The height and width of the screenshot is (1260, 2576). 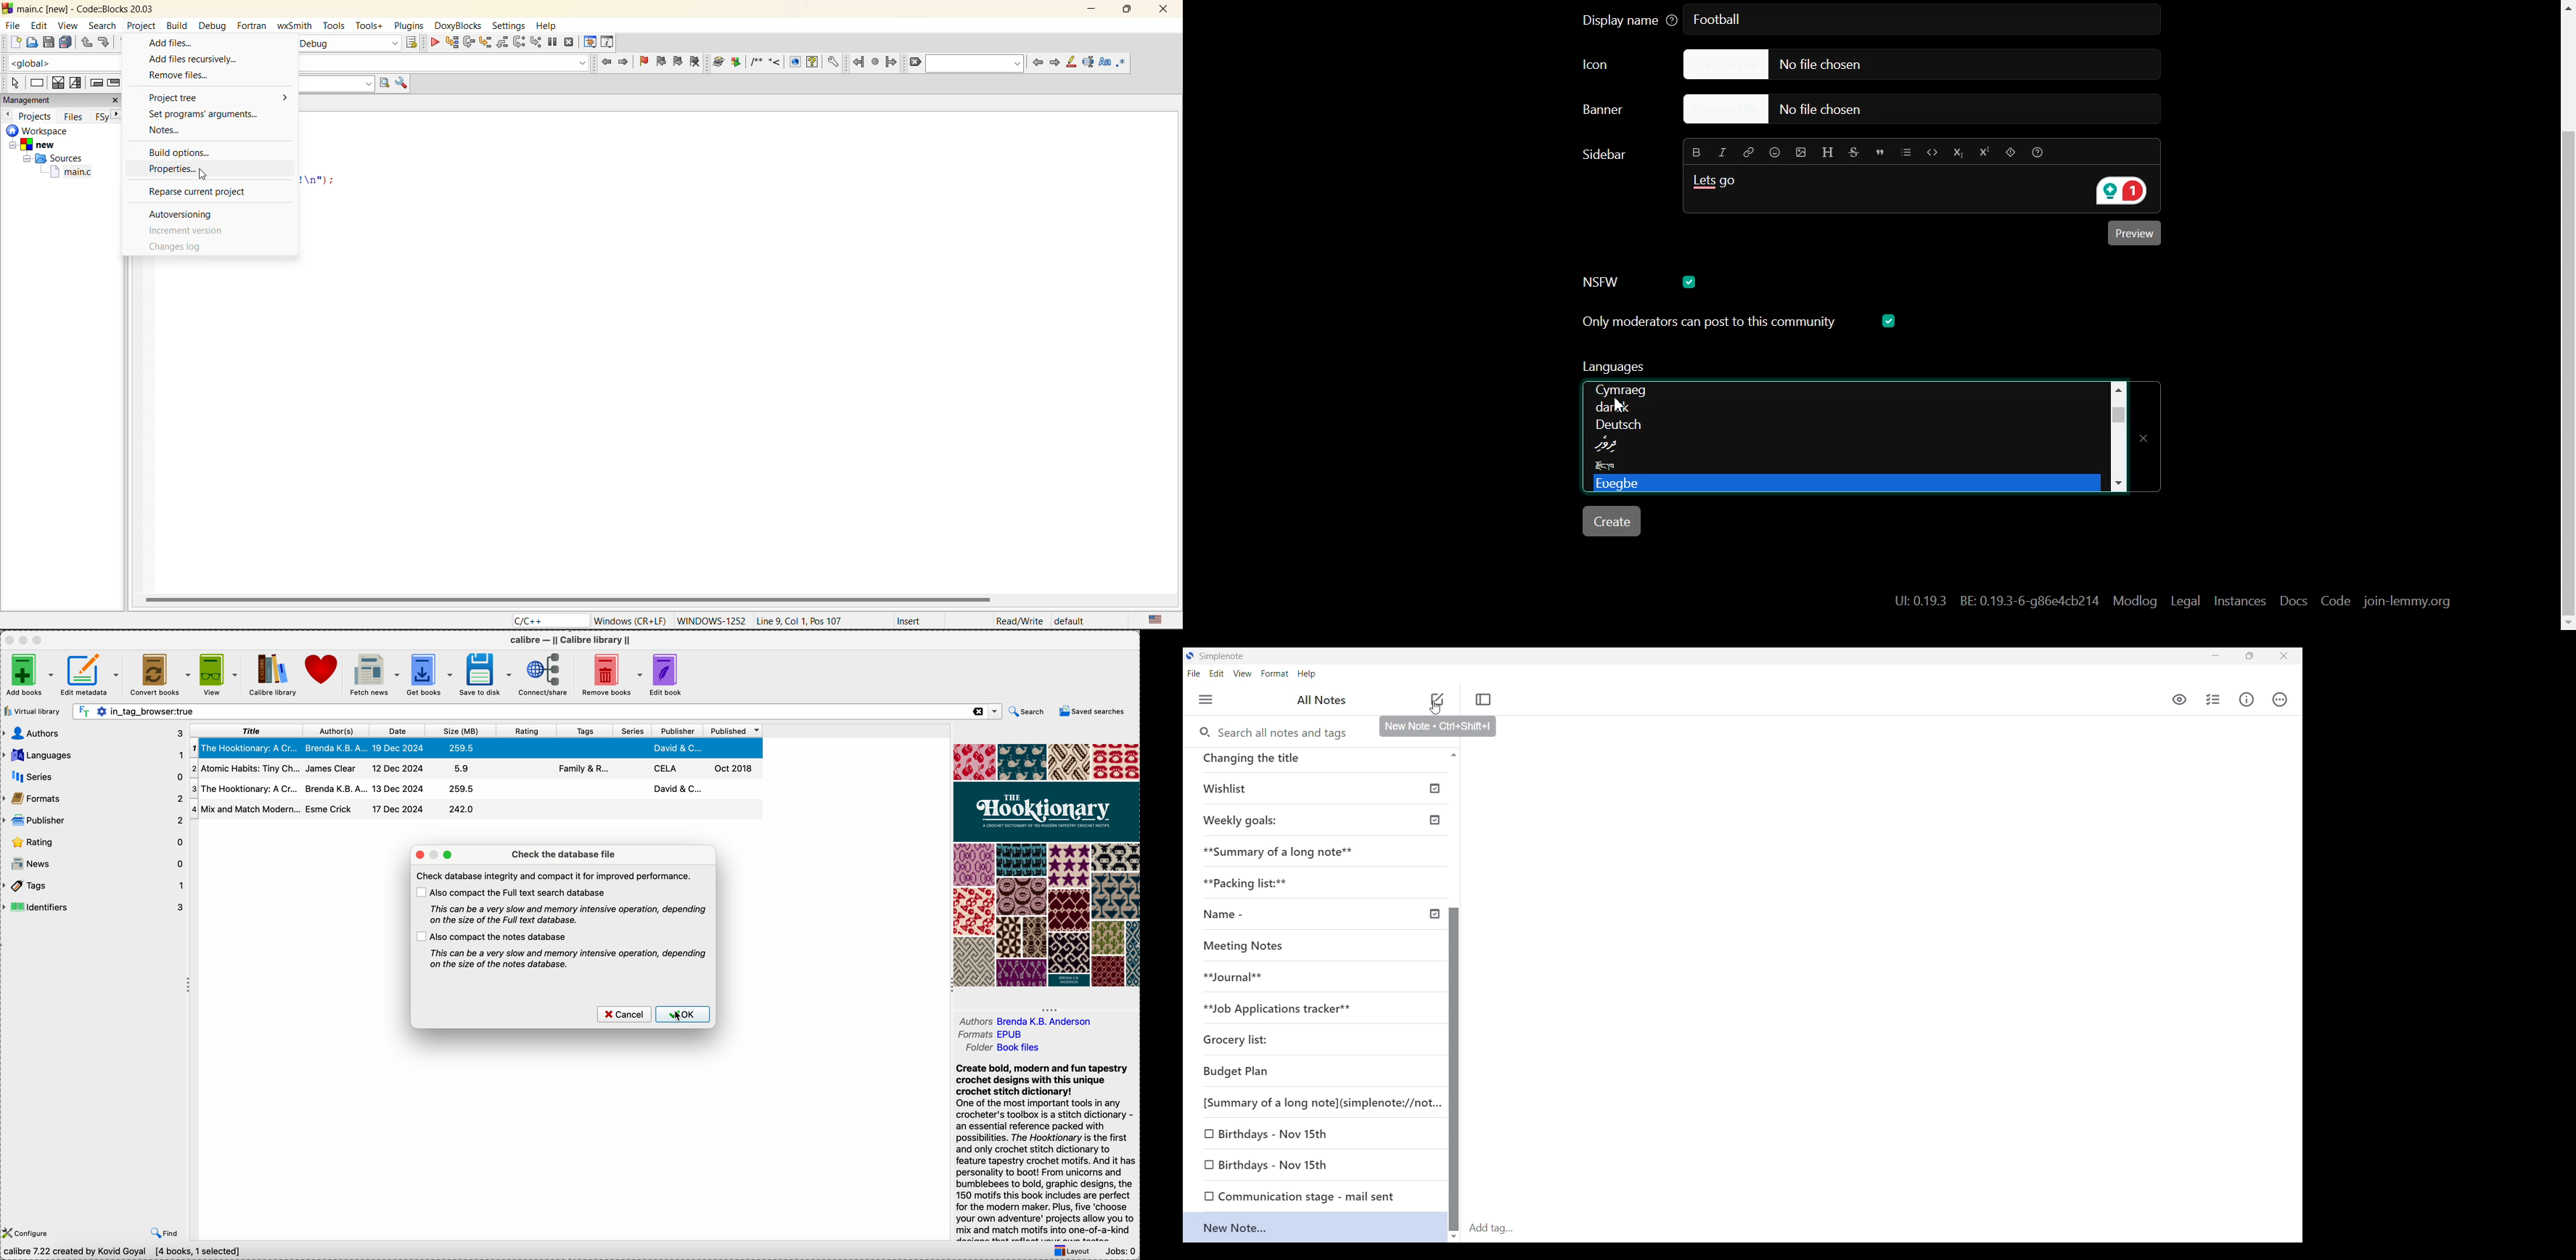 I want to click on help, so click(x=550, y=24).